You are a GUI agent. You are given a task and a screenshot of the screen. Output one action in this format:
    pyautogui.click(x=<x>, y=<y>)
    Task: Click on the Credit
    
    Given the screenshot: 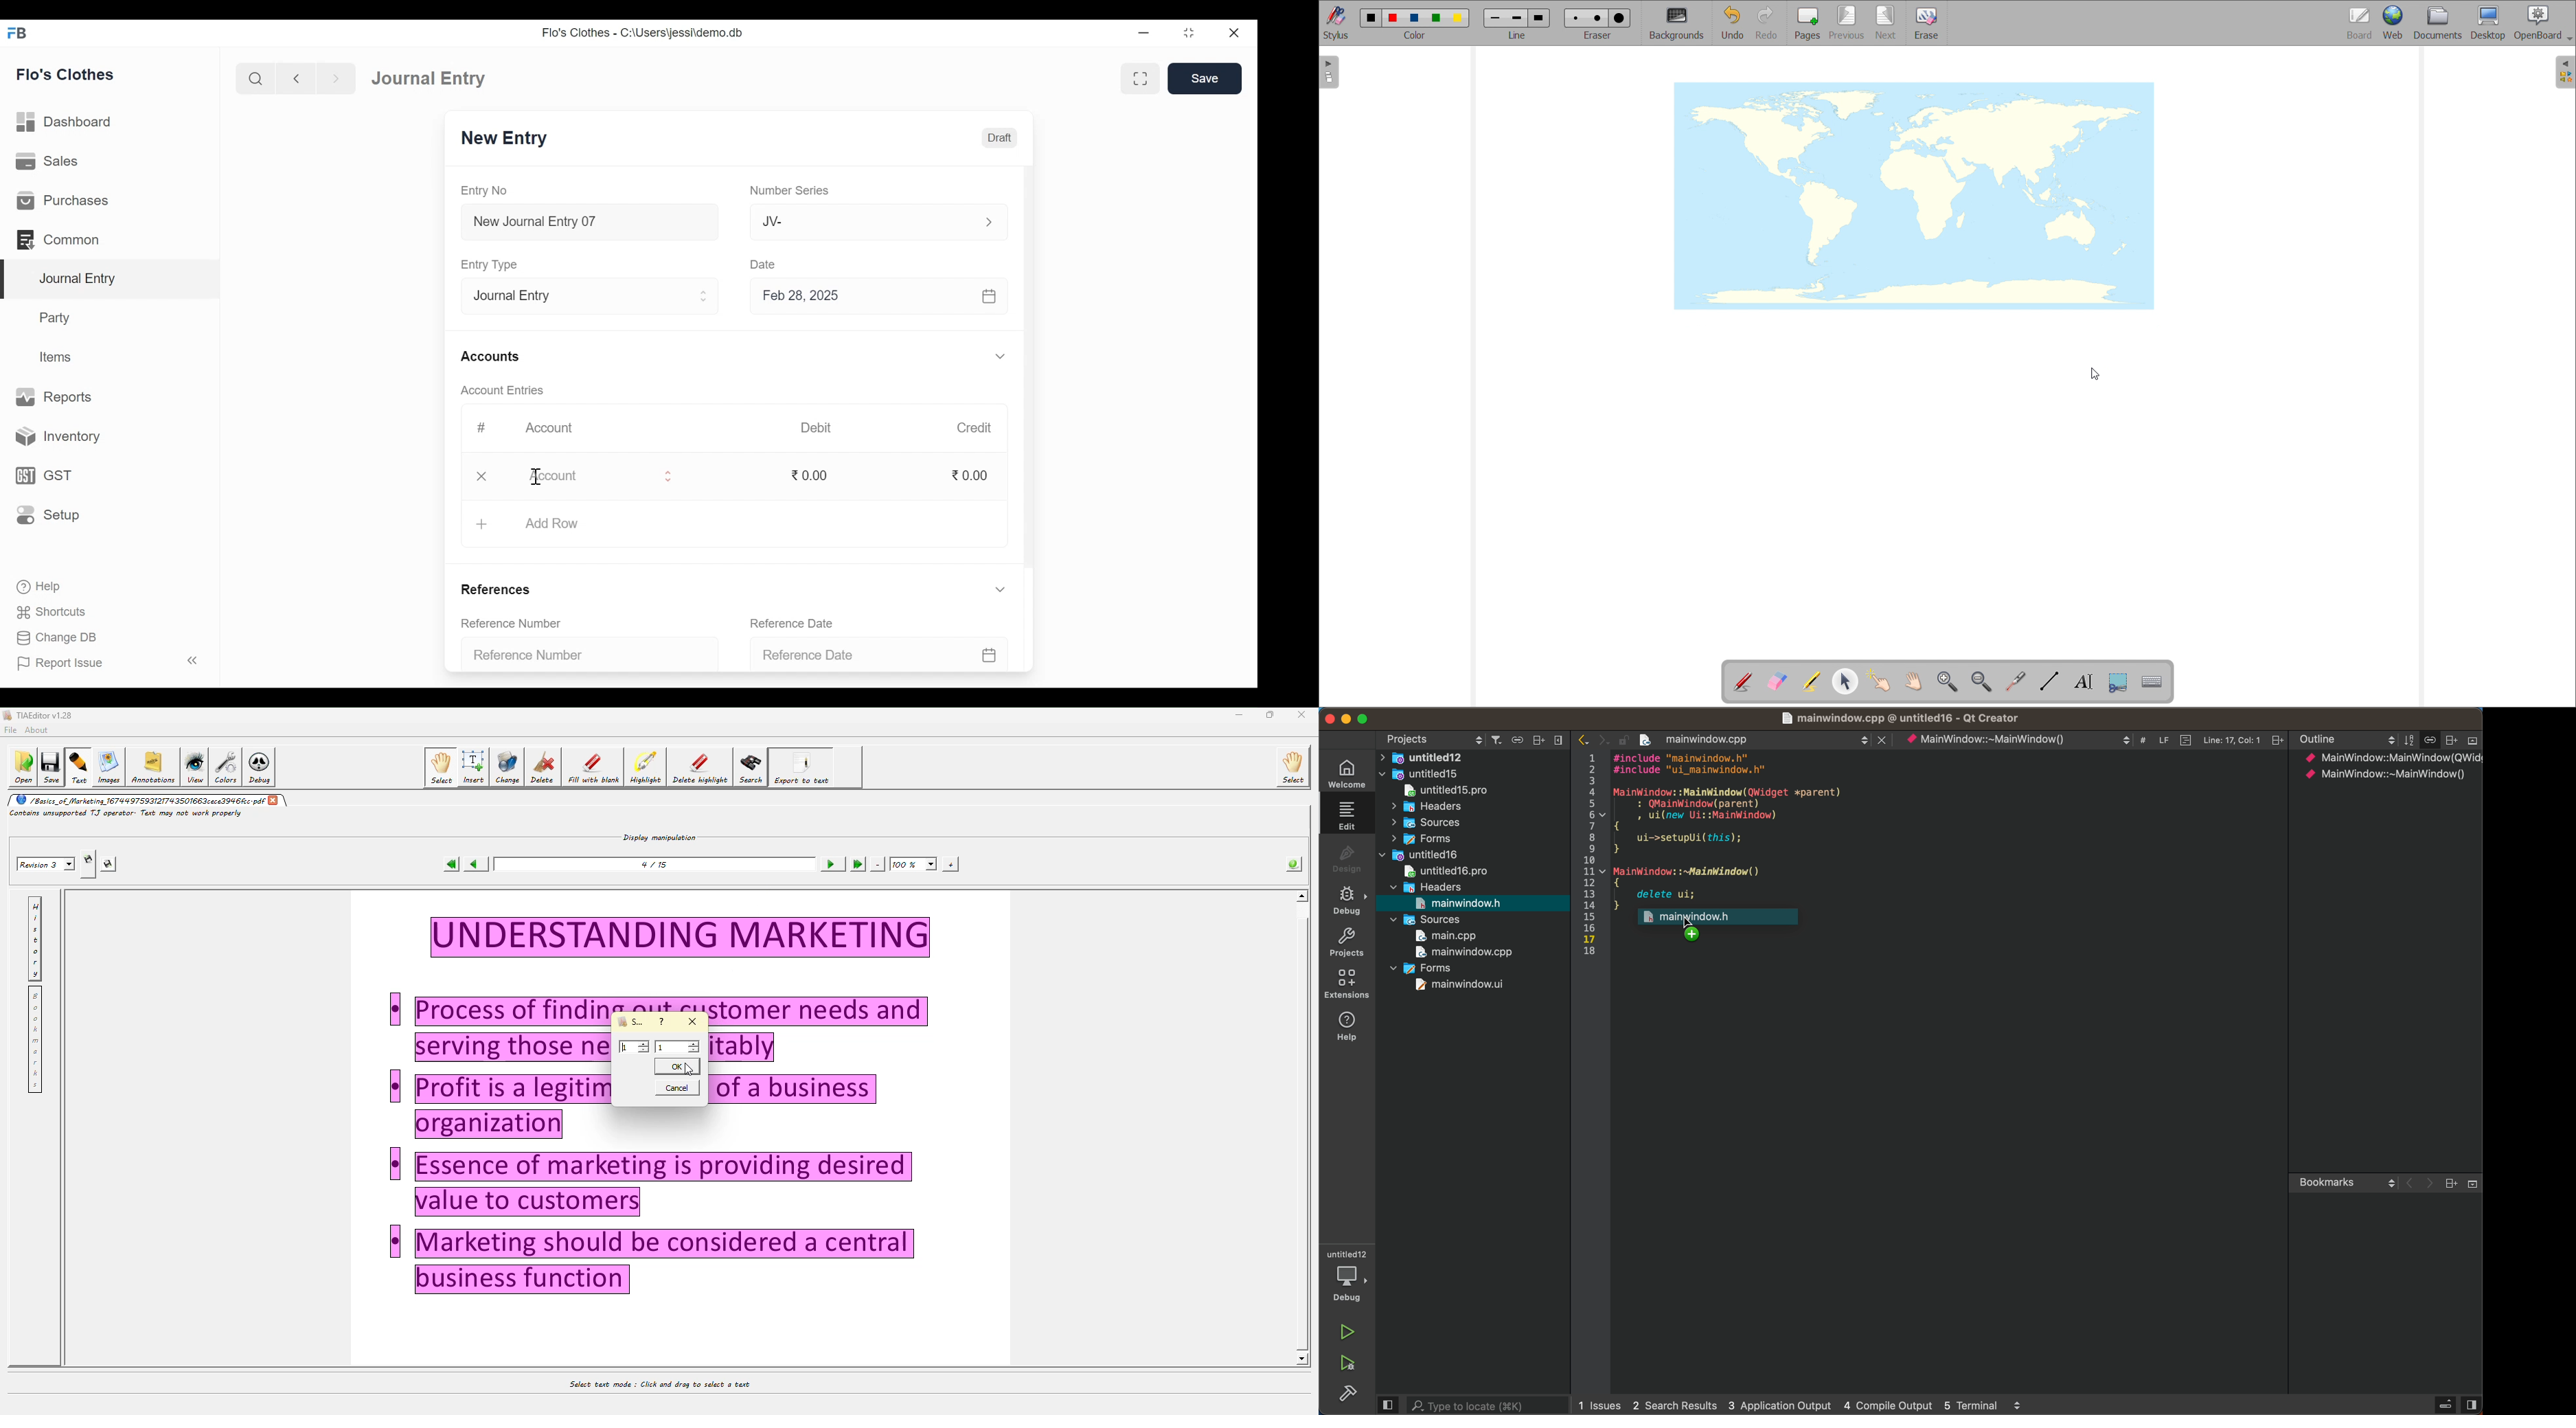 What is the action you would take?
    pyautogui.click(x=975, y=428)
    